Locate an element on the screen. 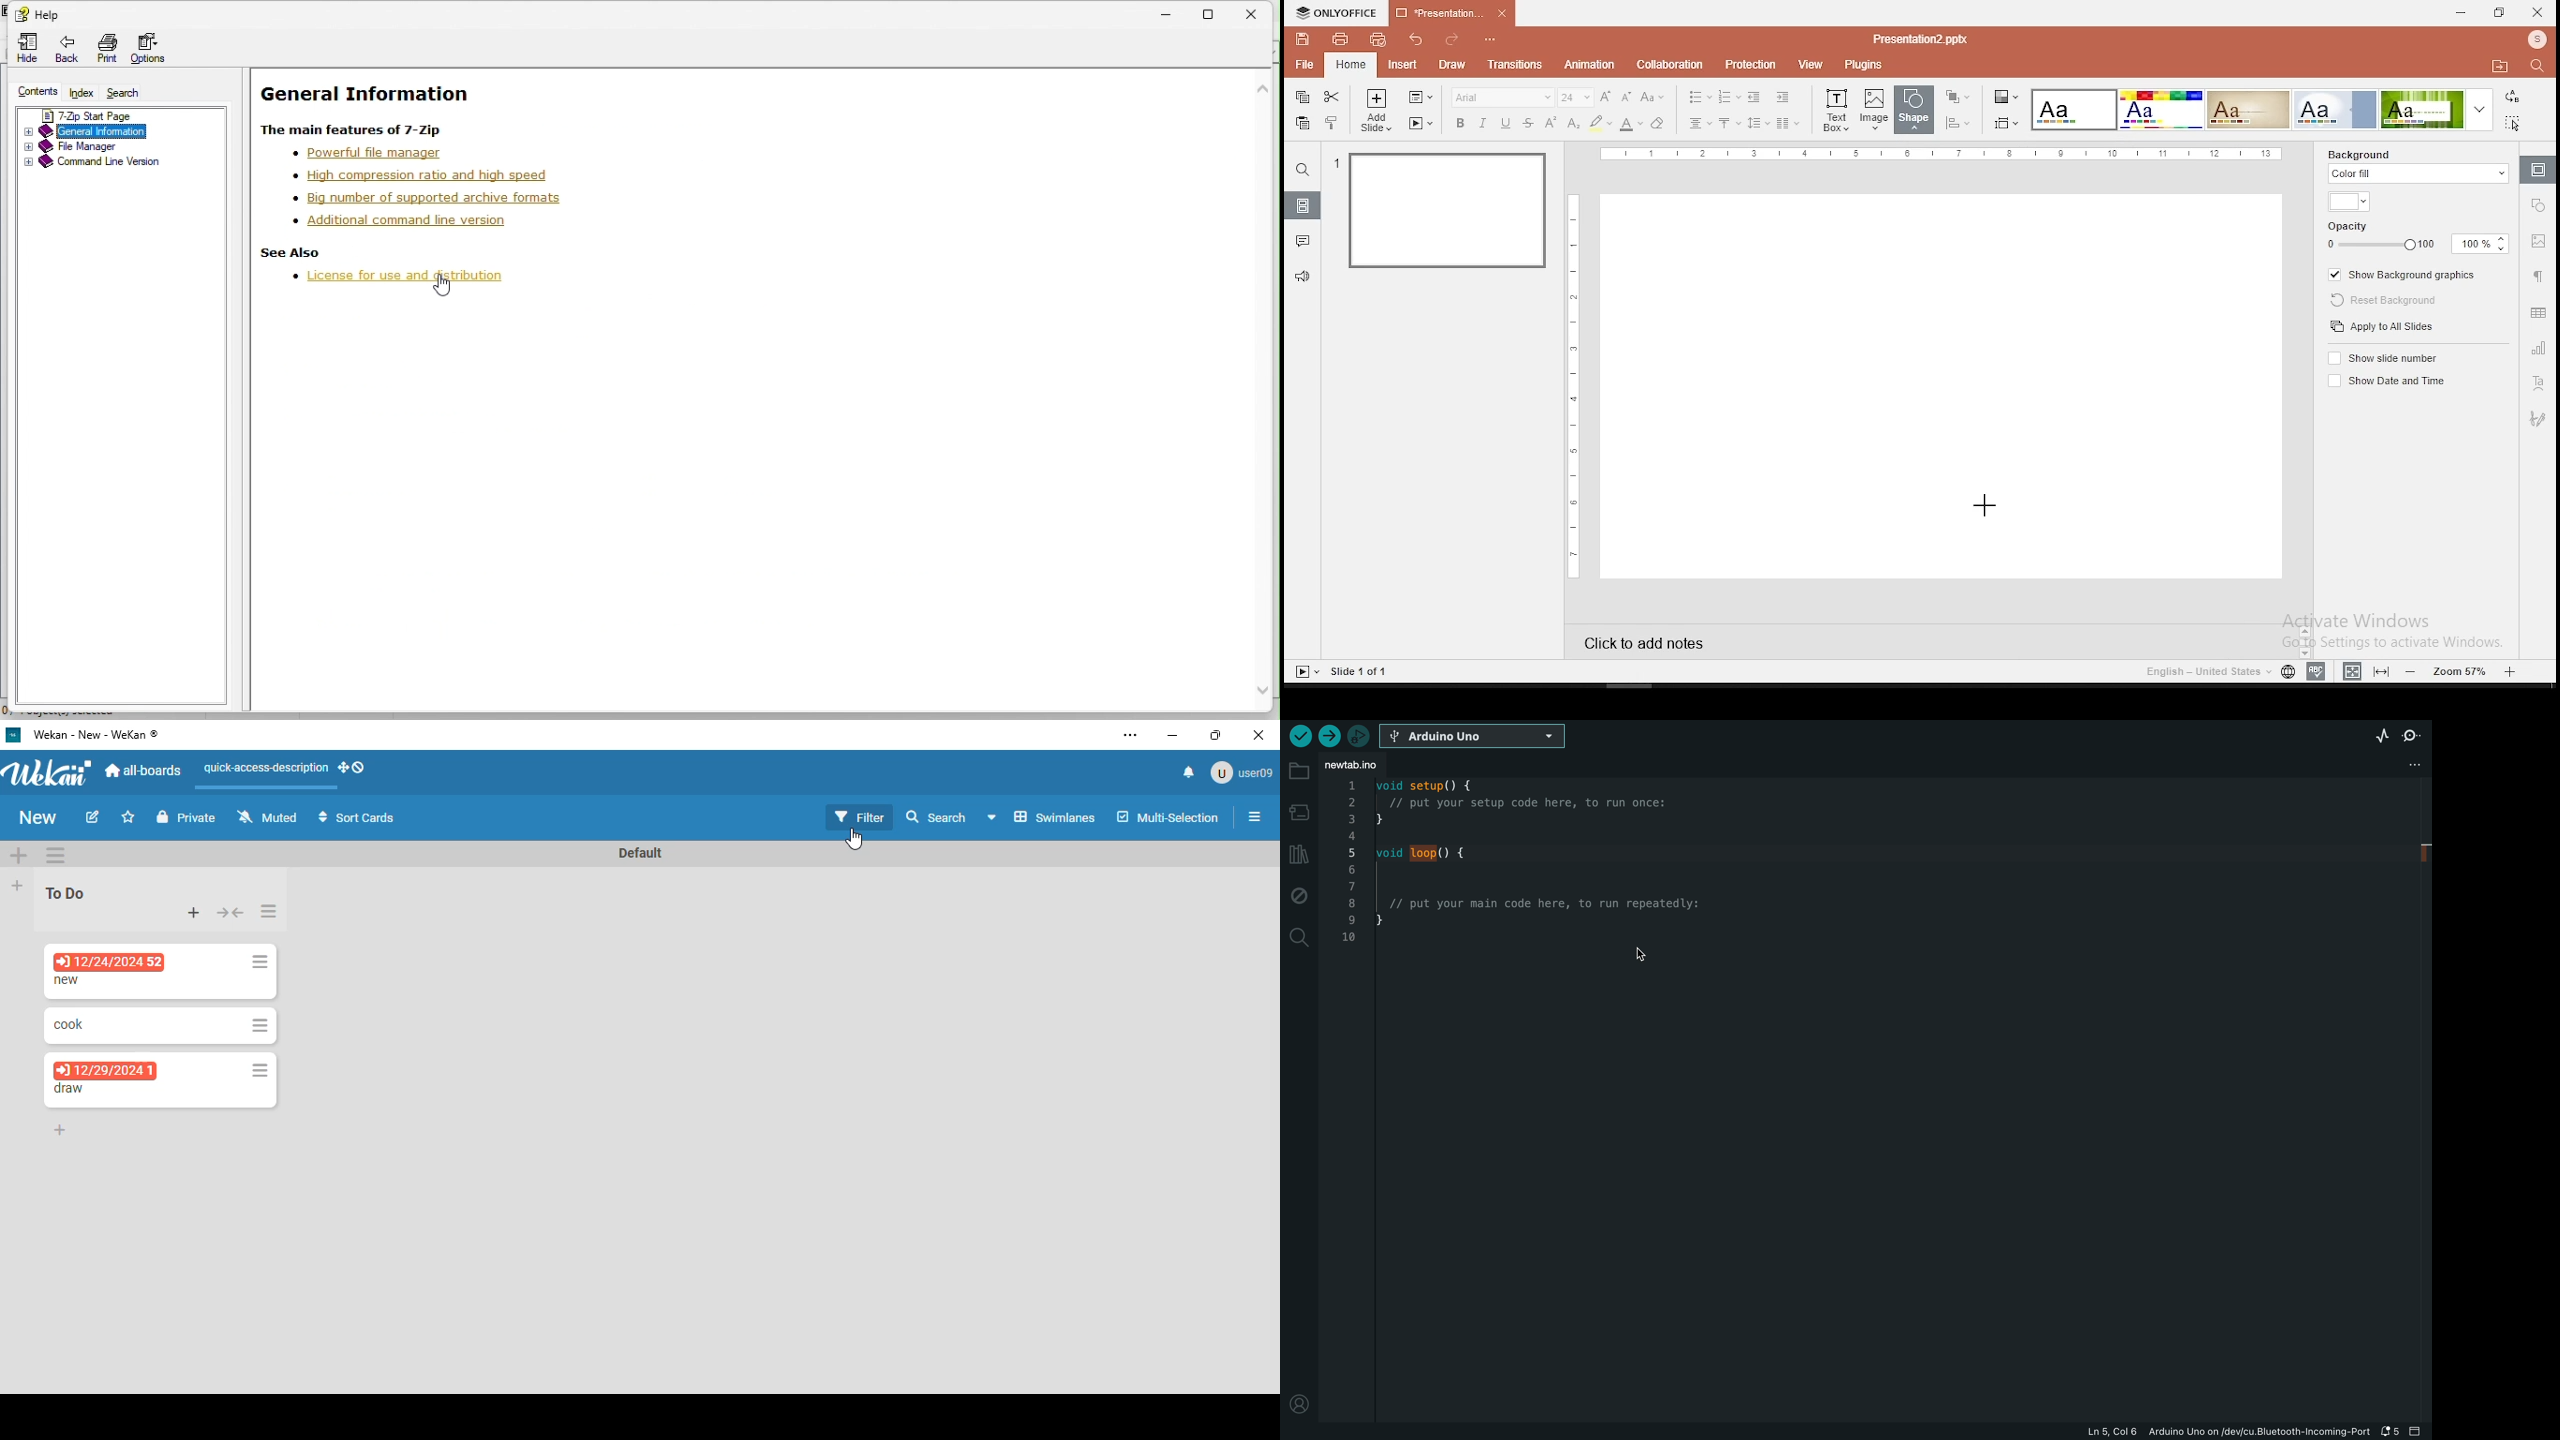  increase indent is located at coordinates (1783, 96).